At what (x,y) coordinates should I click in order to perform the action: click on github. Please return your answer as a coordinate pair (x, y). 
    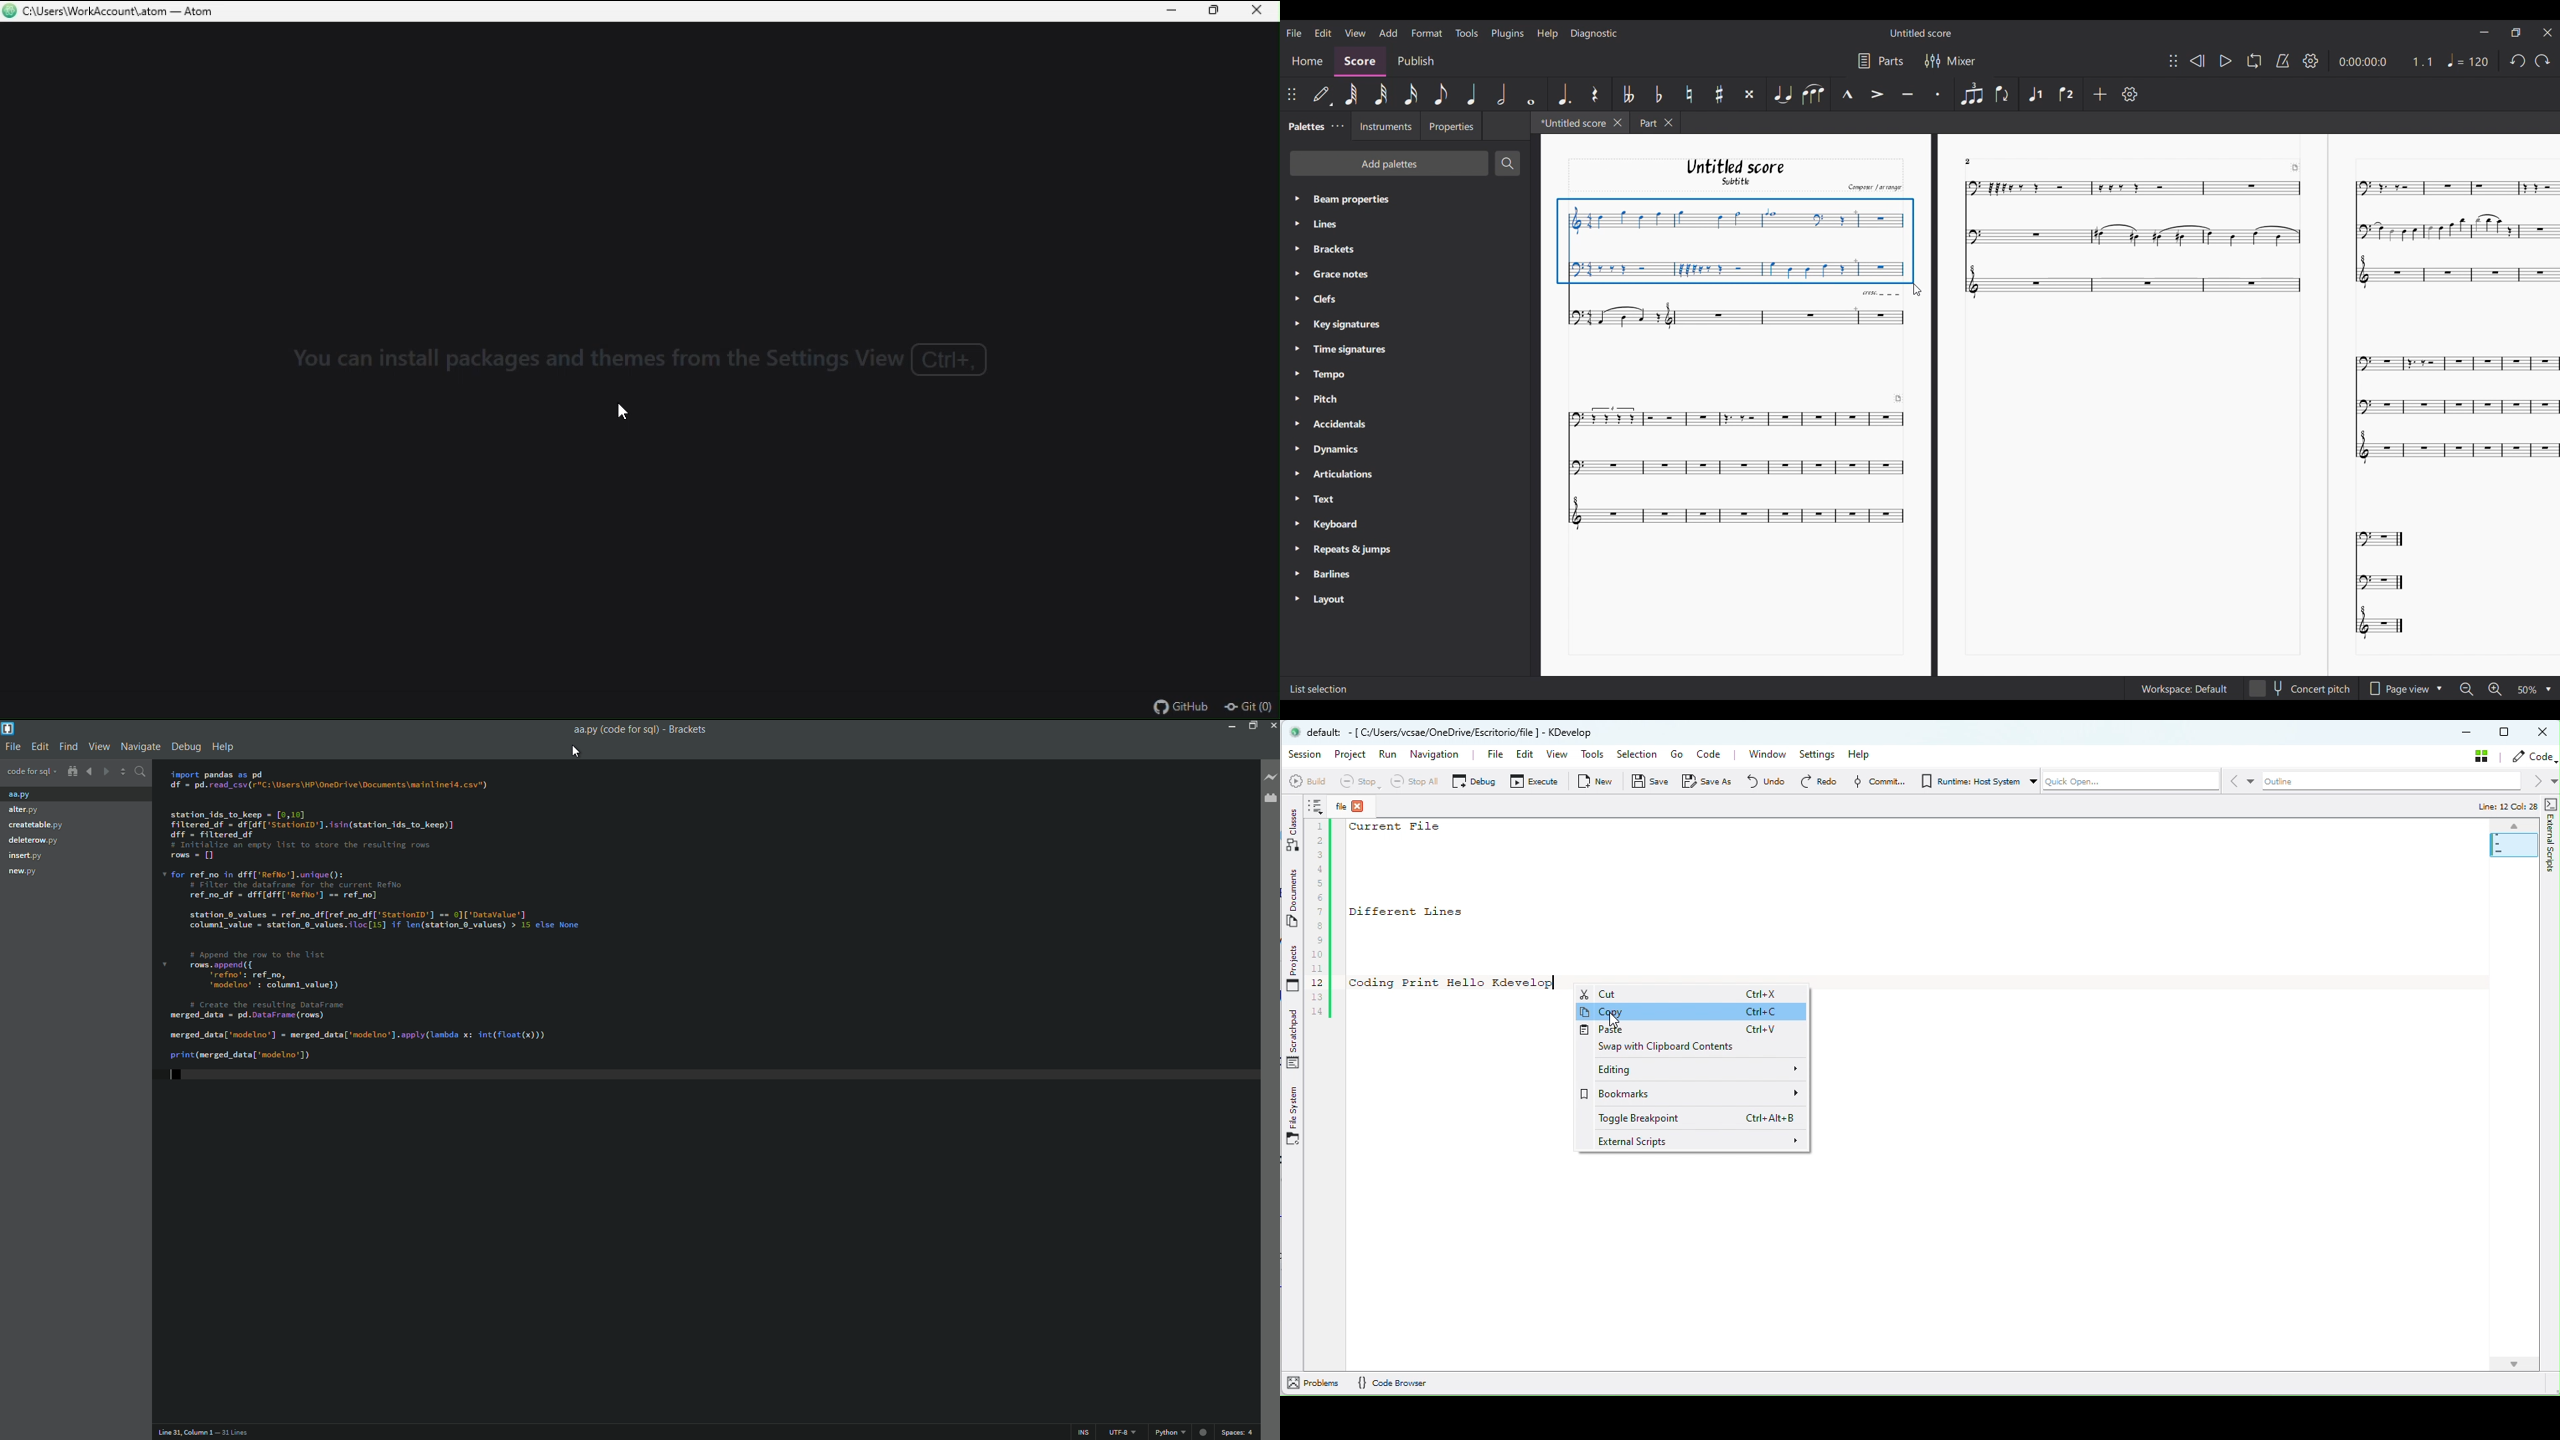
    Looking at the image, I should click on (1187, 708).